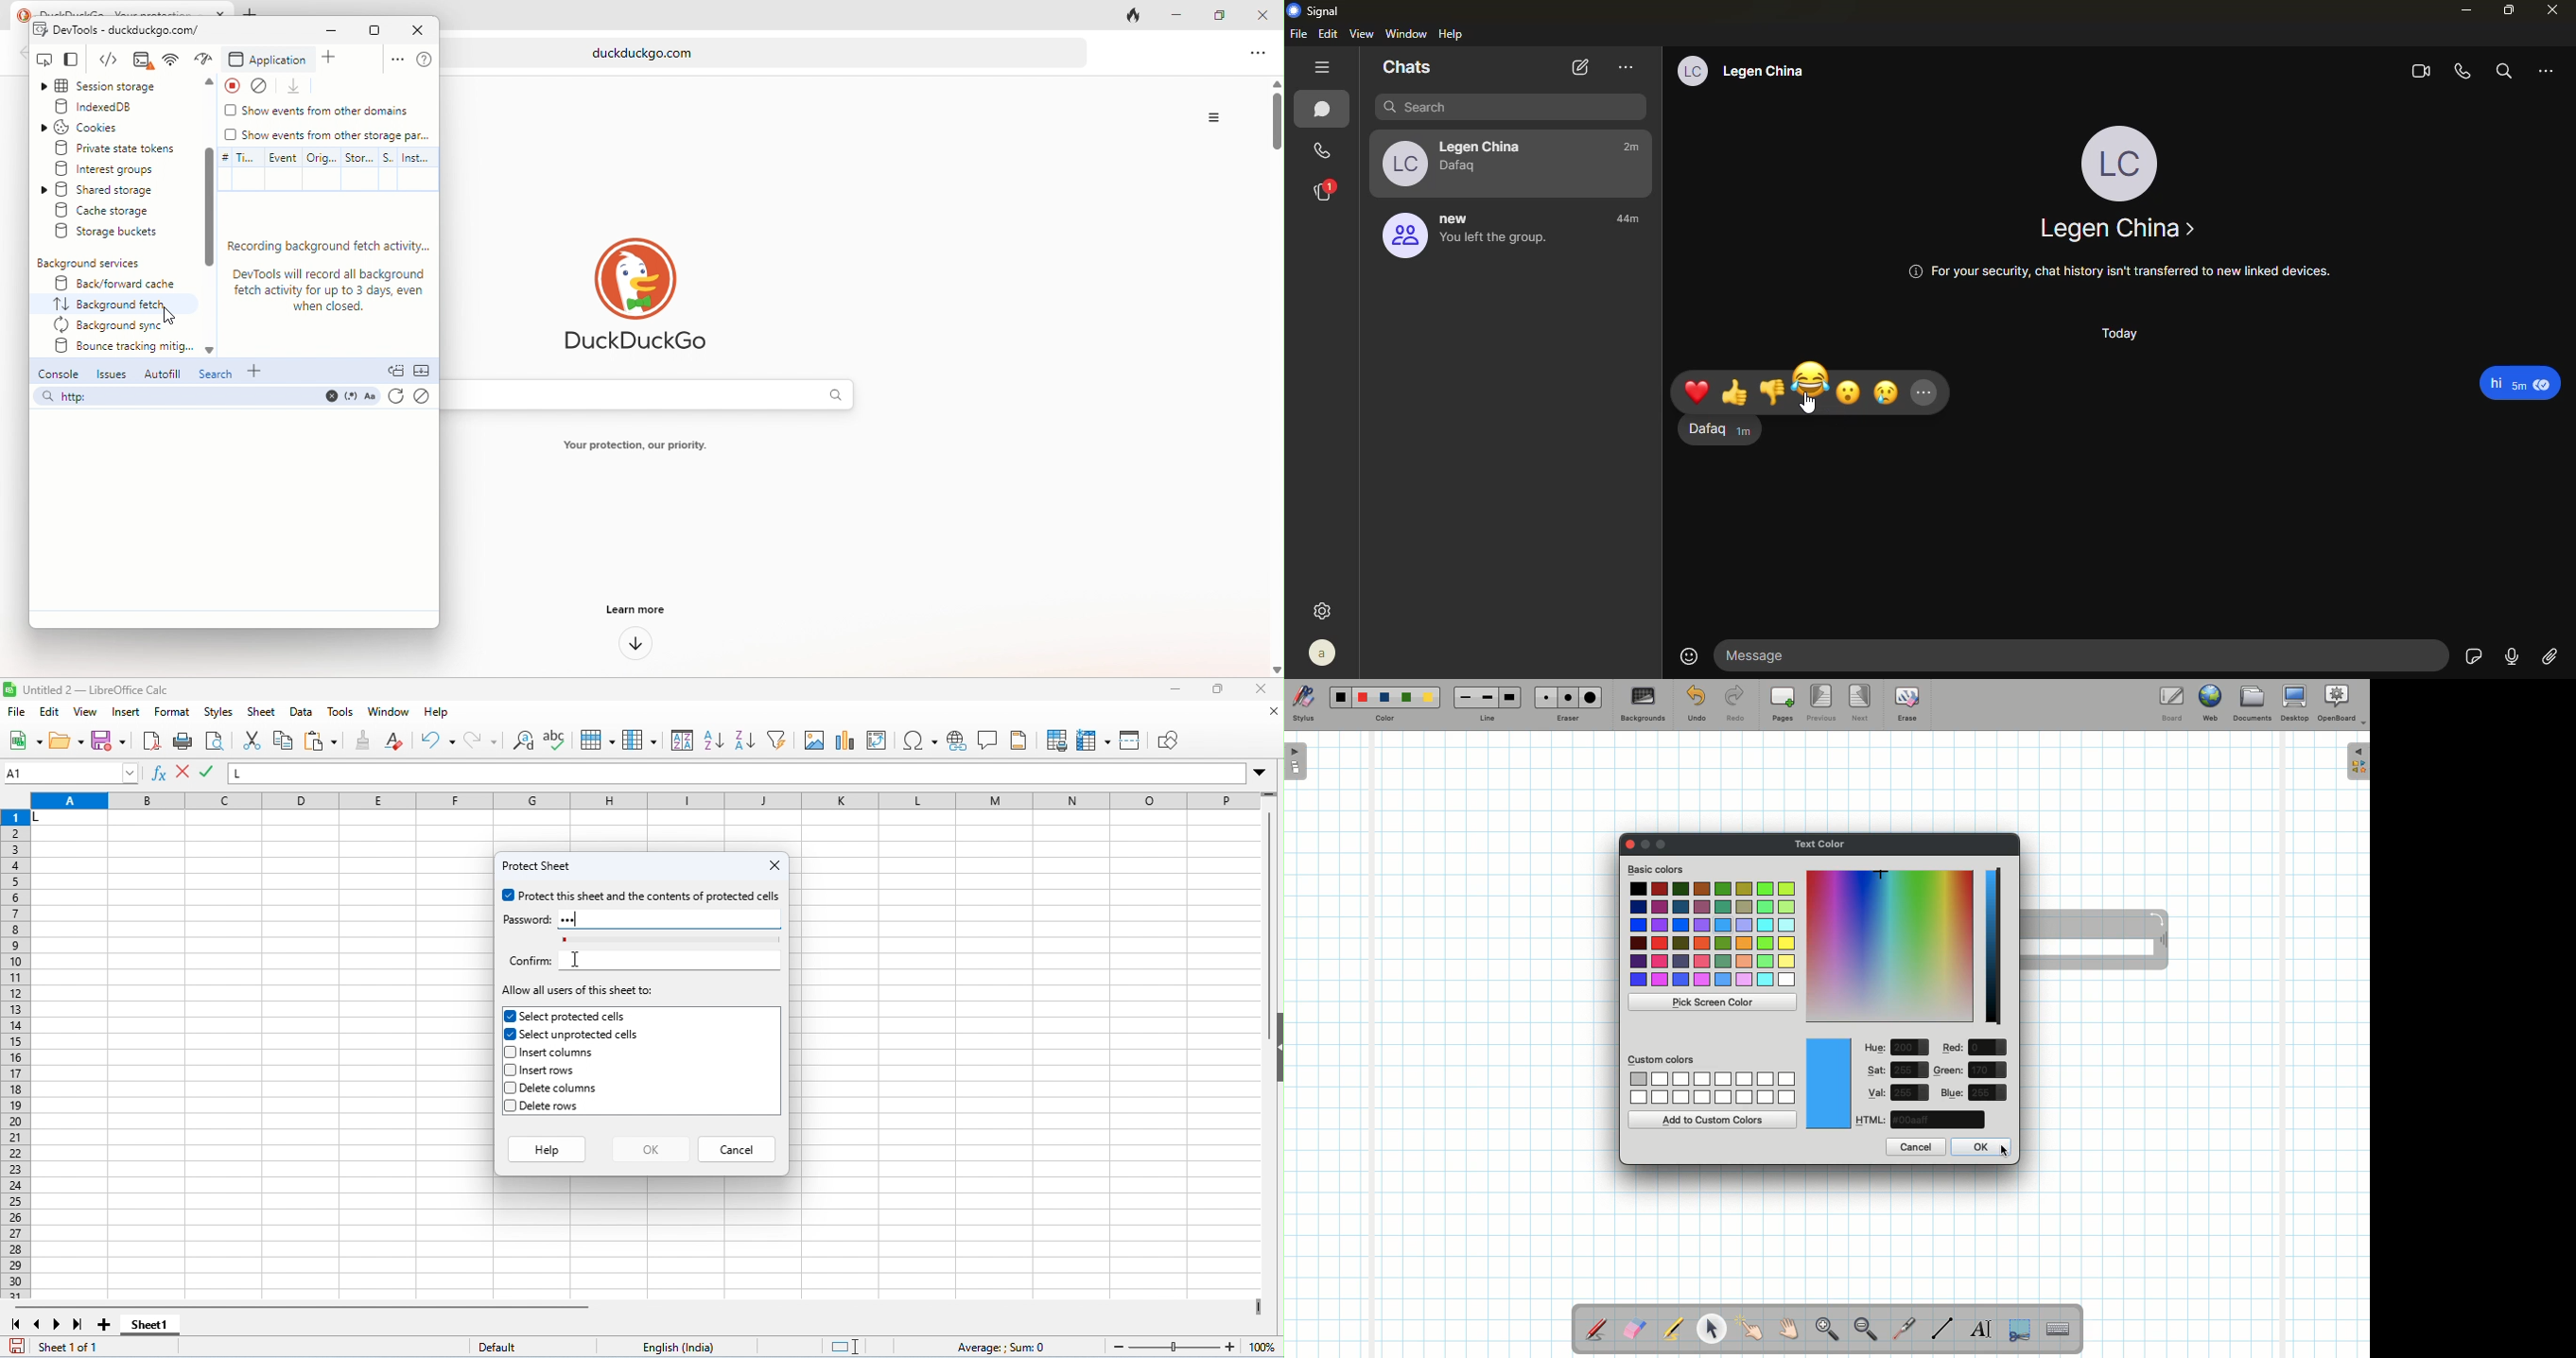  What do you see at coordinates (322, 742) in the screenshot?
I see `paste` at bounding box center [322, 742].